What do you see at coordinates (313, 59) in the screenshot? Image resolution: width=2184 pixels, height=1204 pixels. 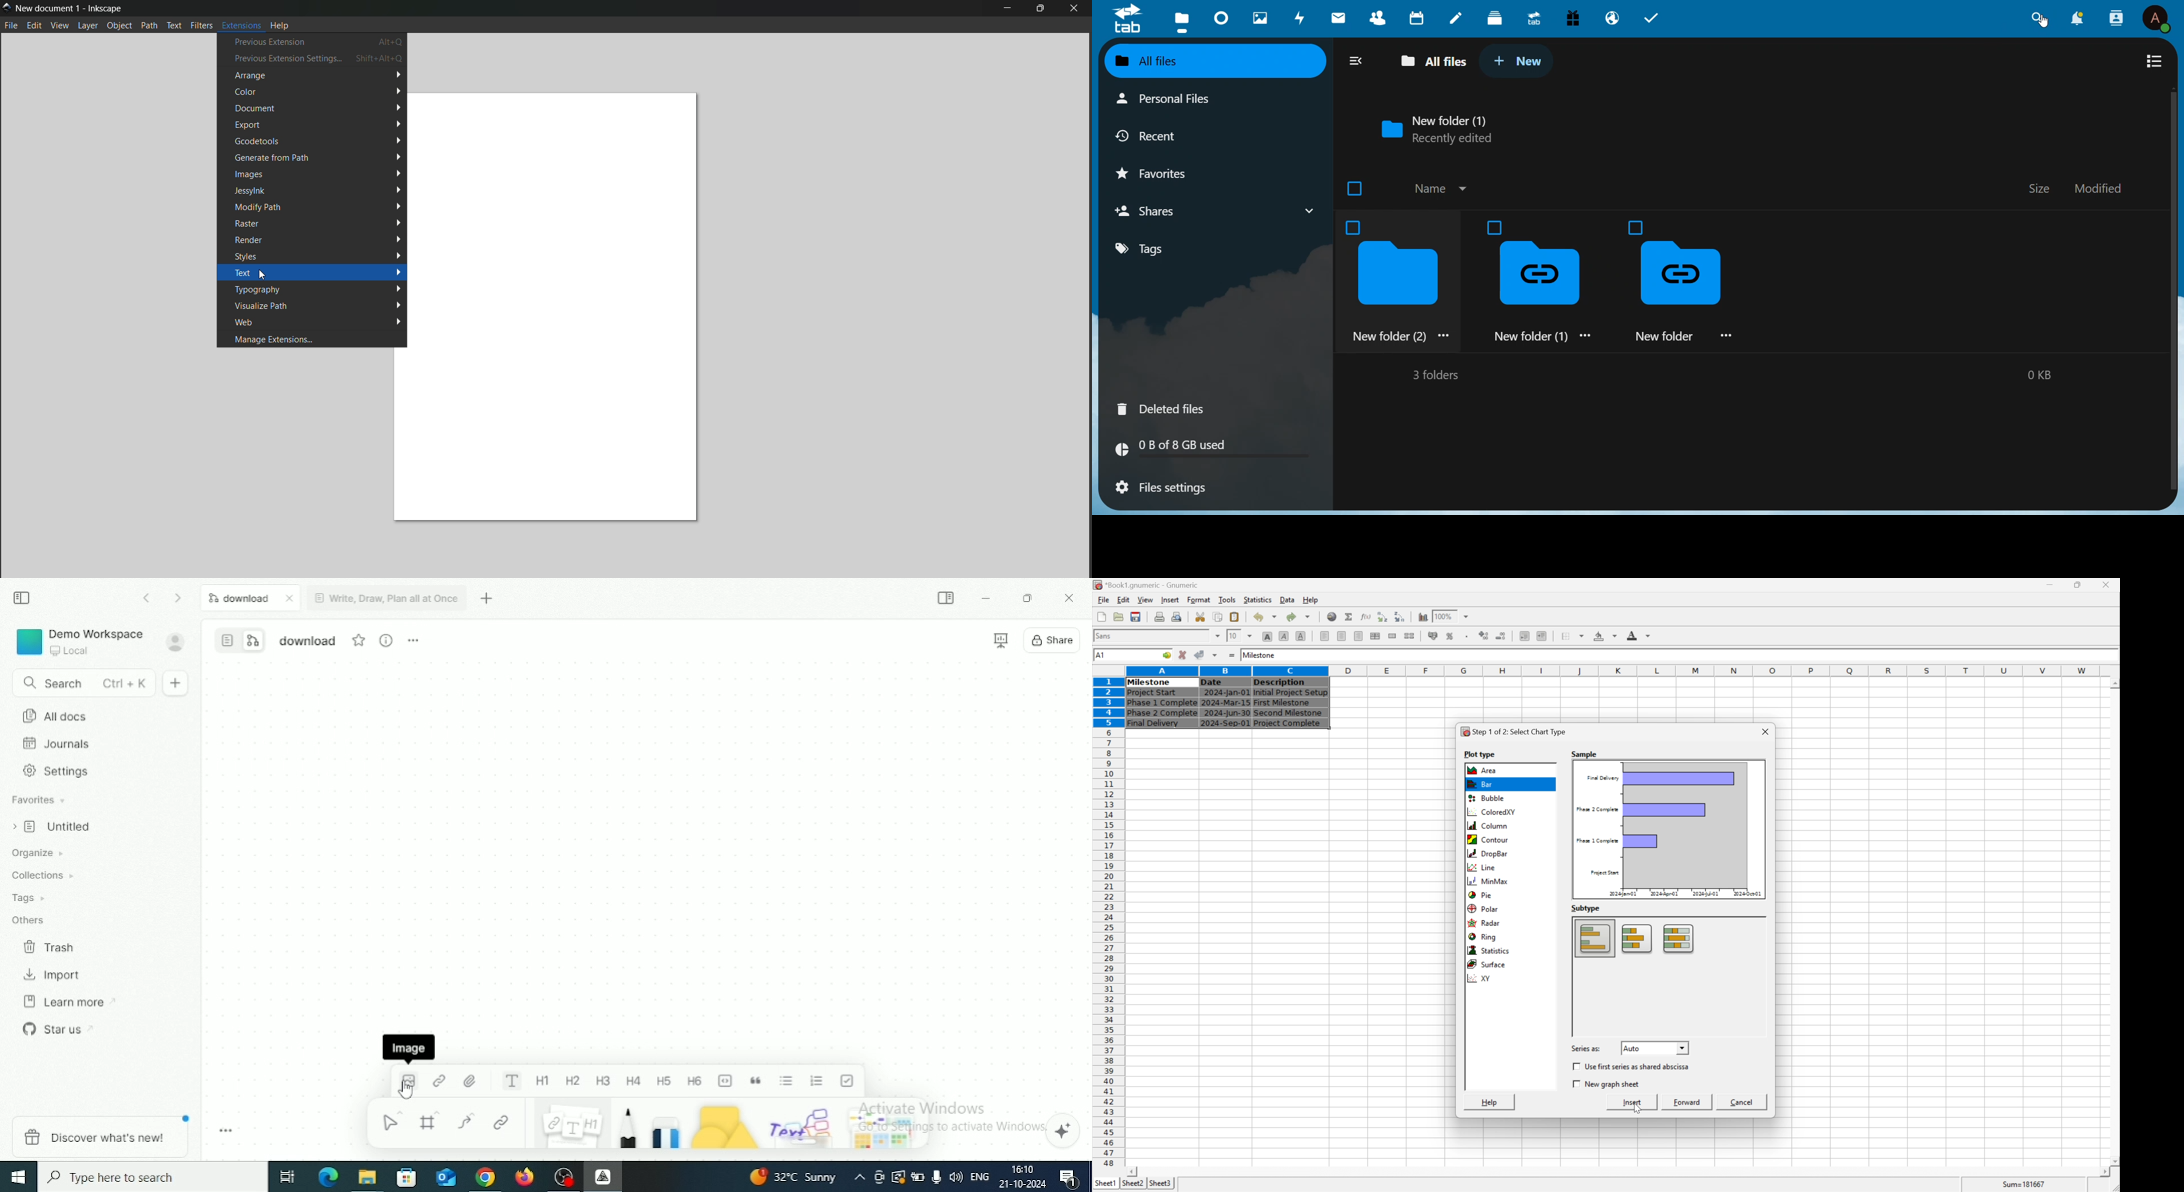 I see `previous extension setting` at bounding box center [313, 59].